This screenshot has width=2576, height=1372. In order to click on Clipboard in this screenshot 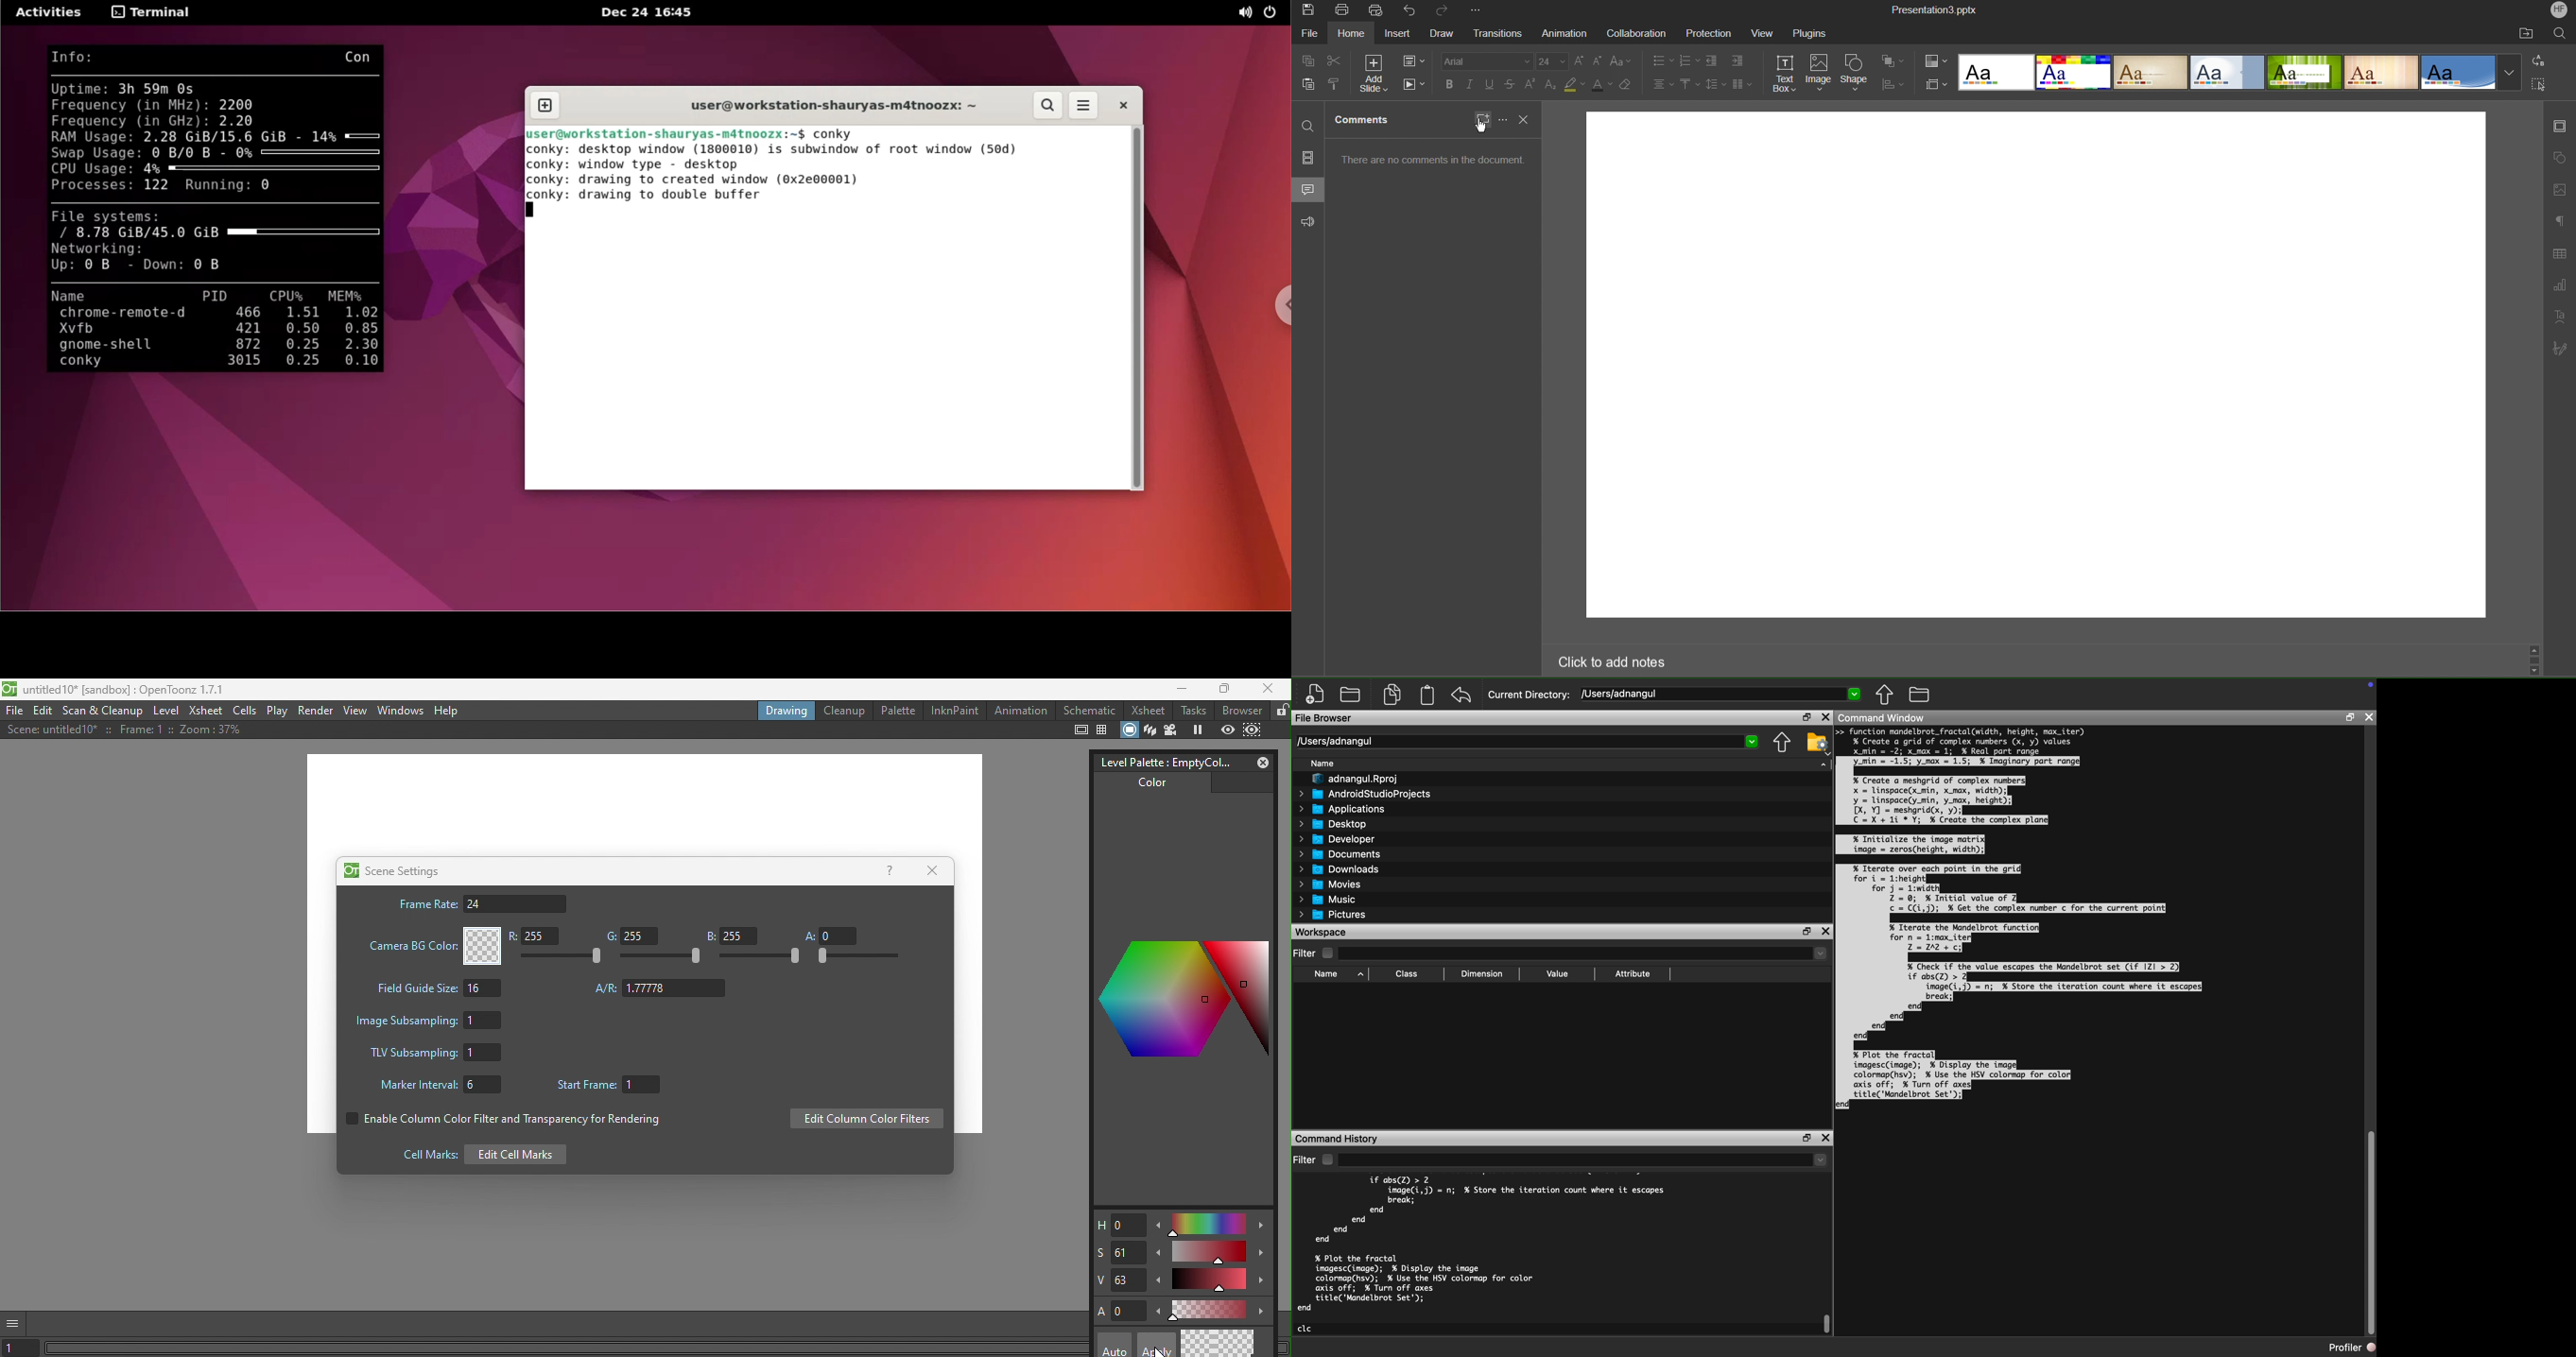, I will do `click(1427, 697)`.